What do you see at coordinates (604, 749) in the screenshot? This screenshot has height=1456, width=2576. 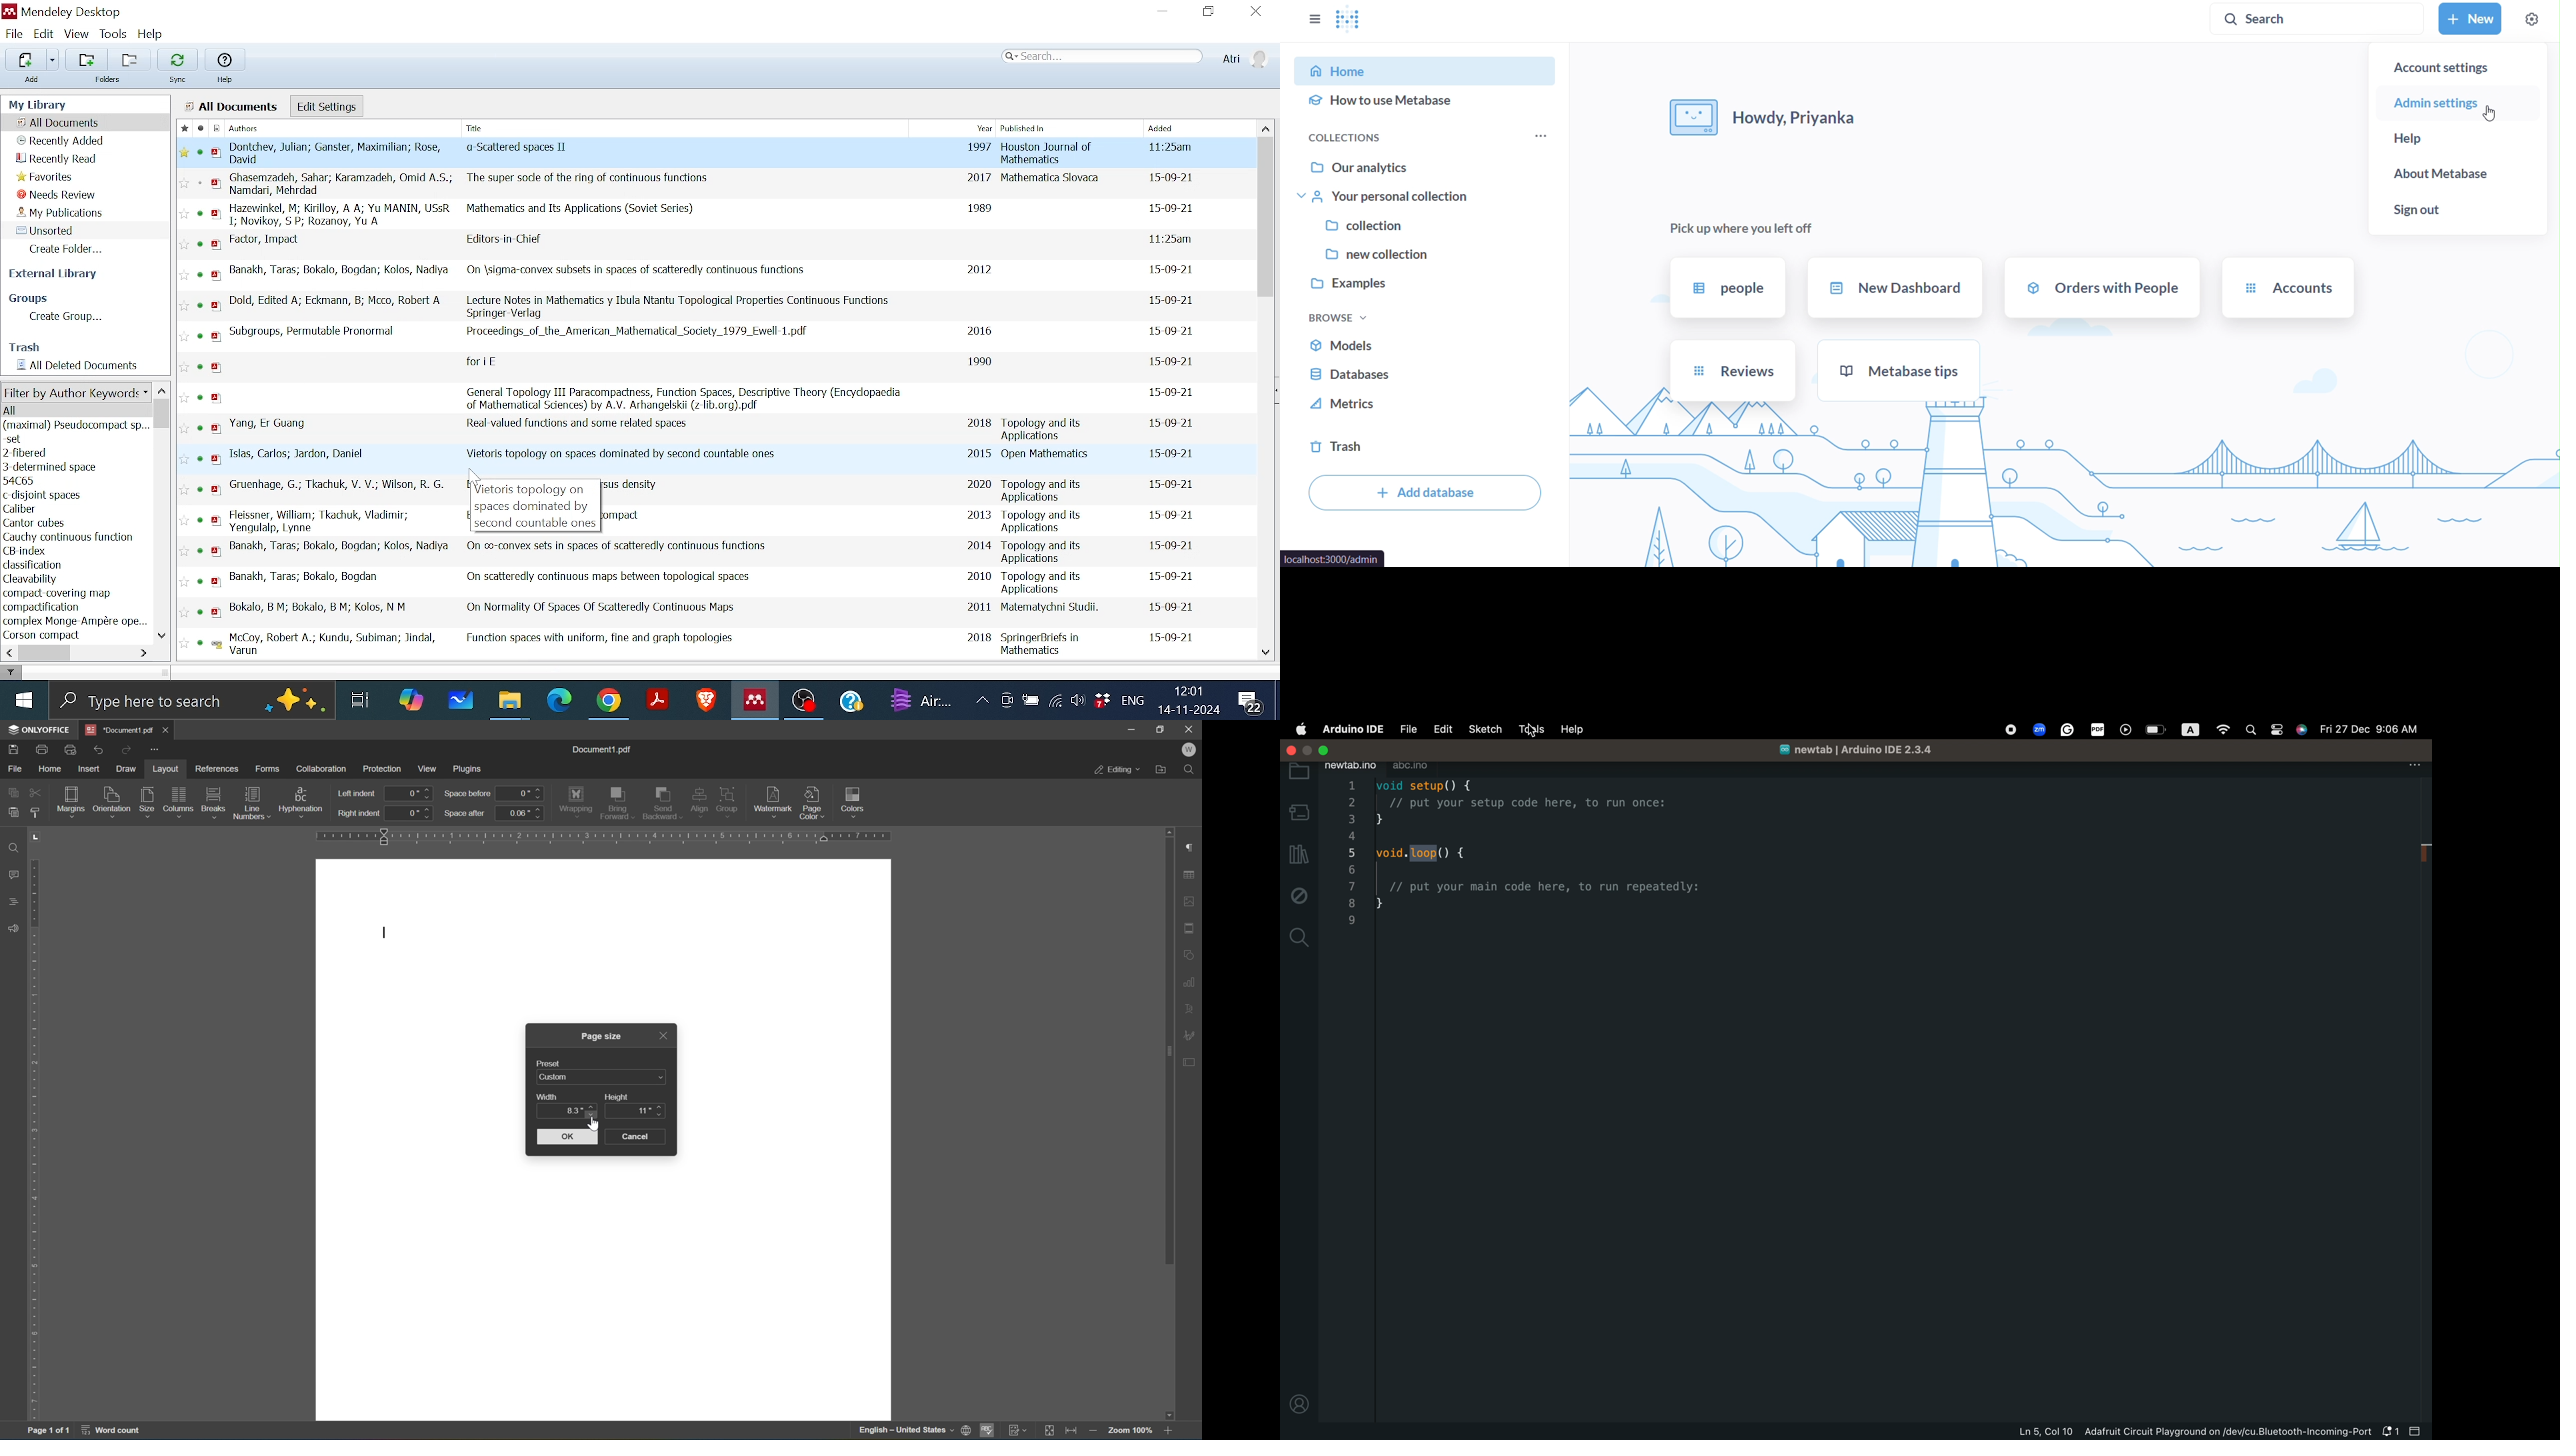 I see `document1.pdf` at bounding box center [604, 749].